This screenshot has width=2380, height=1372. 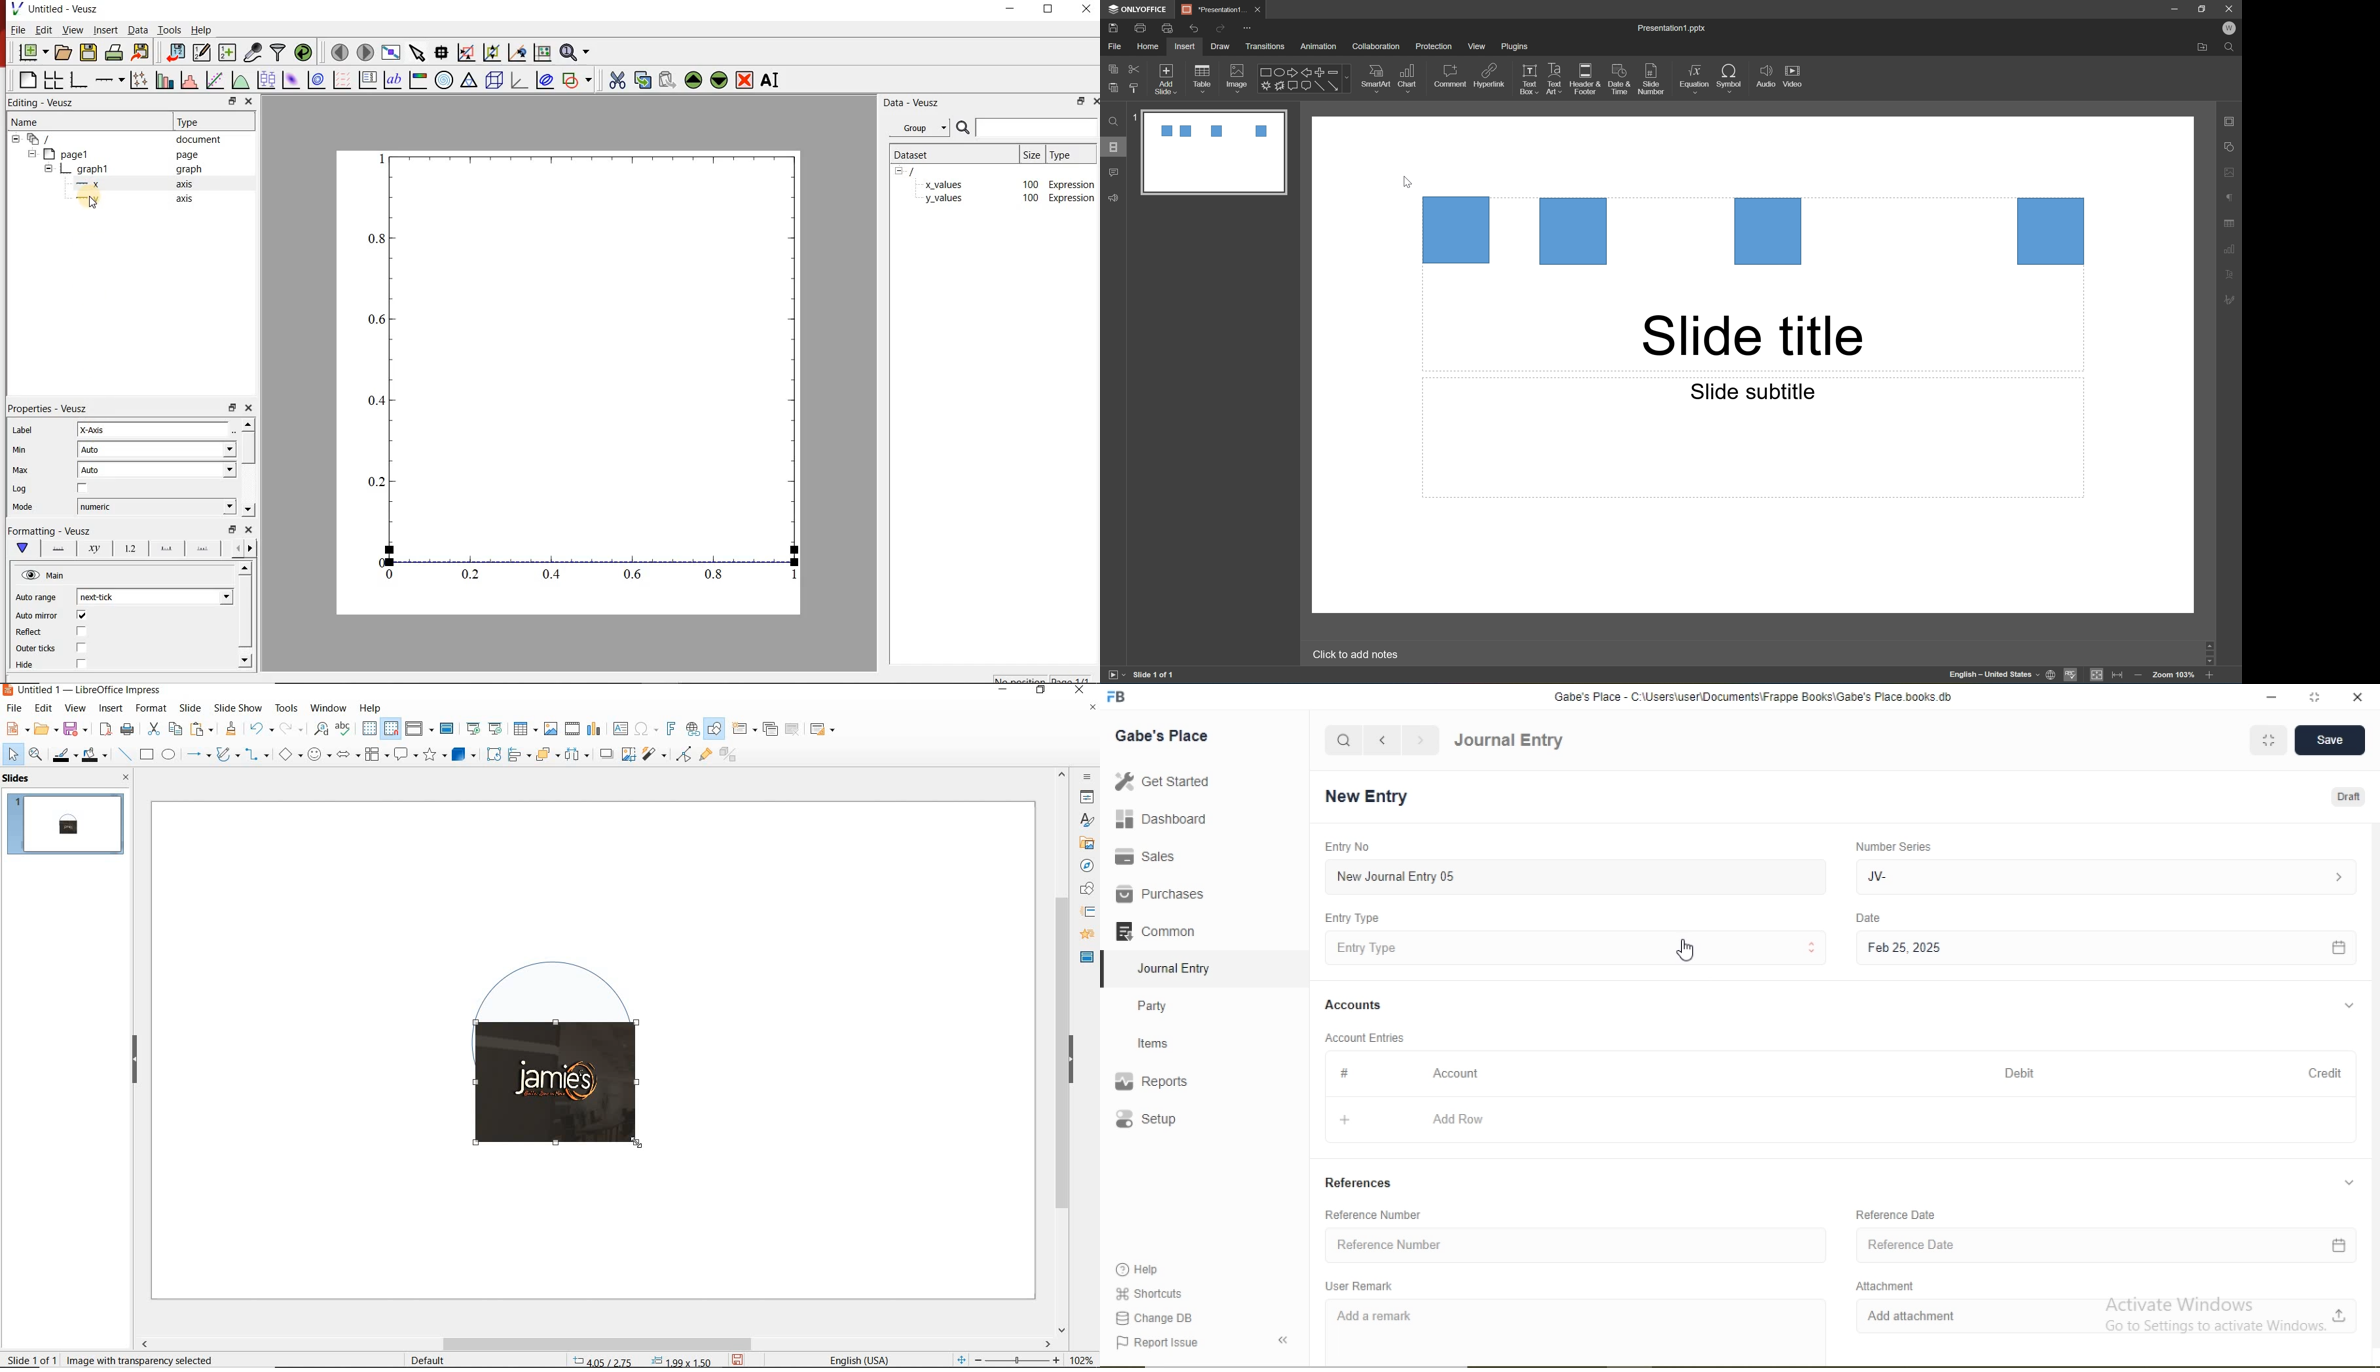 I want to click on Journal Entry, so click(x=1509, y=741).